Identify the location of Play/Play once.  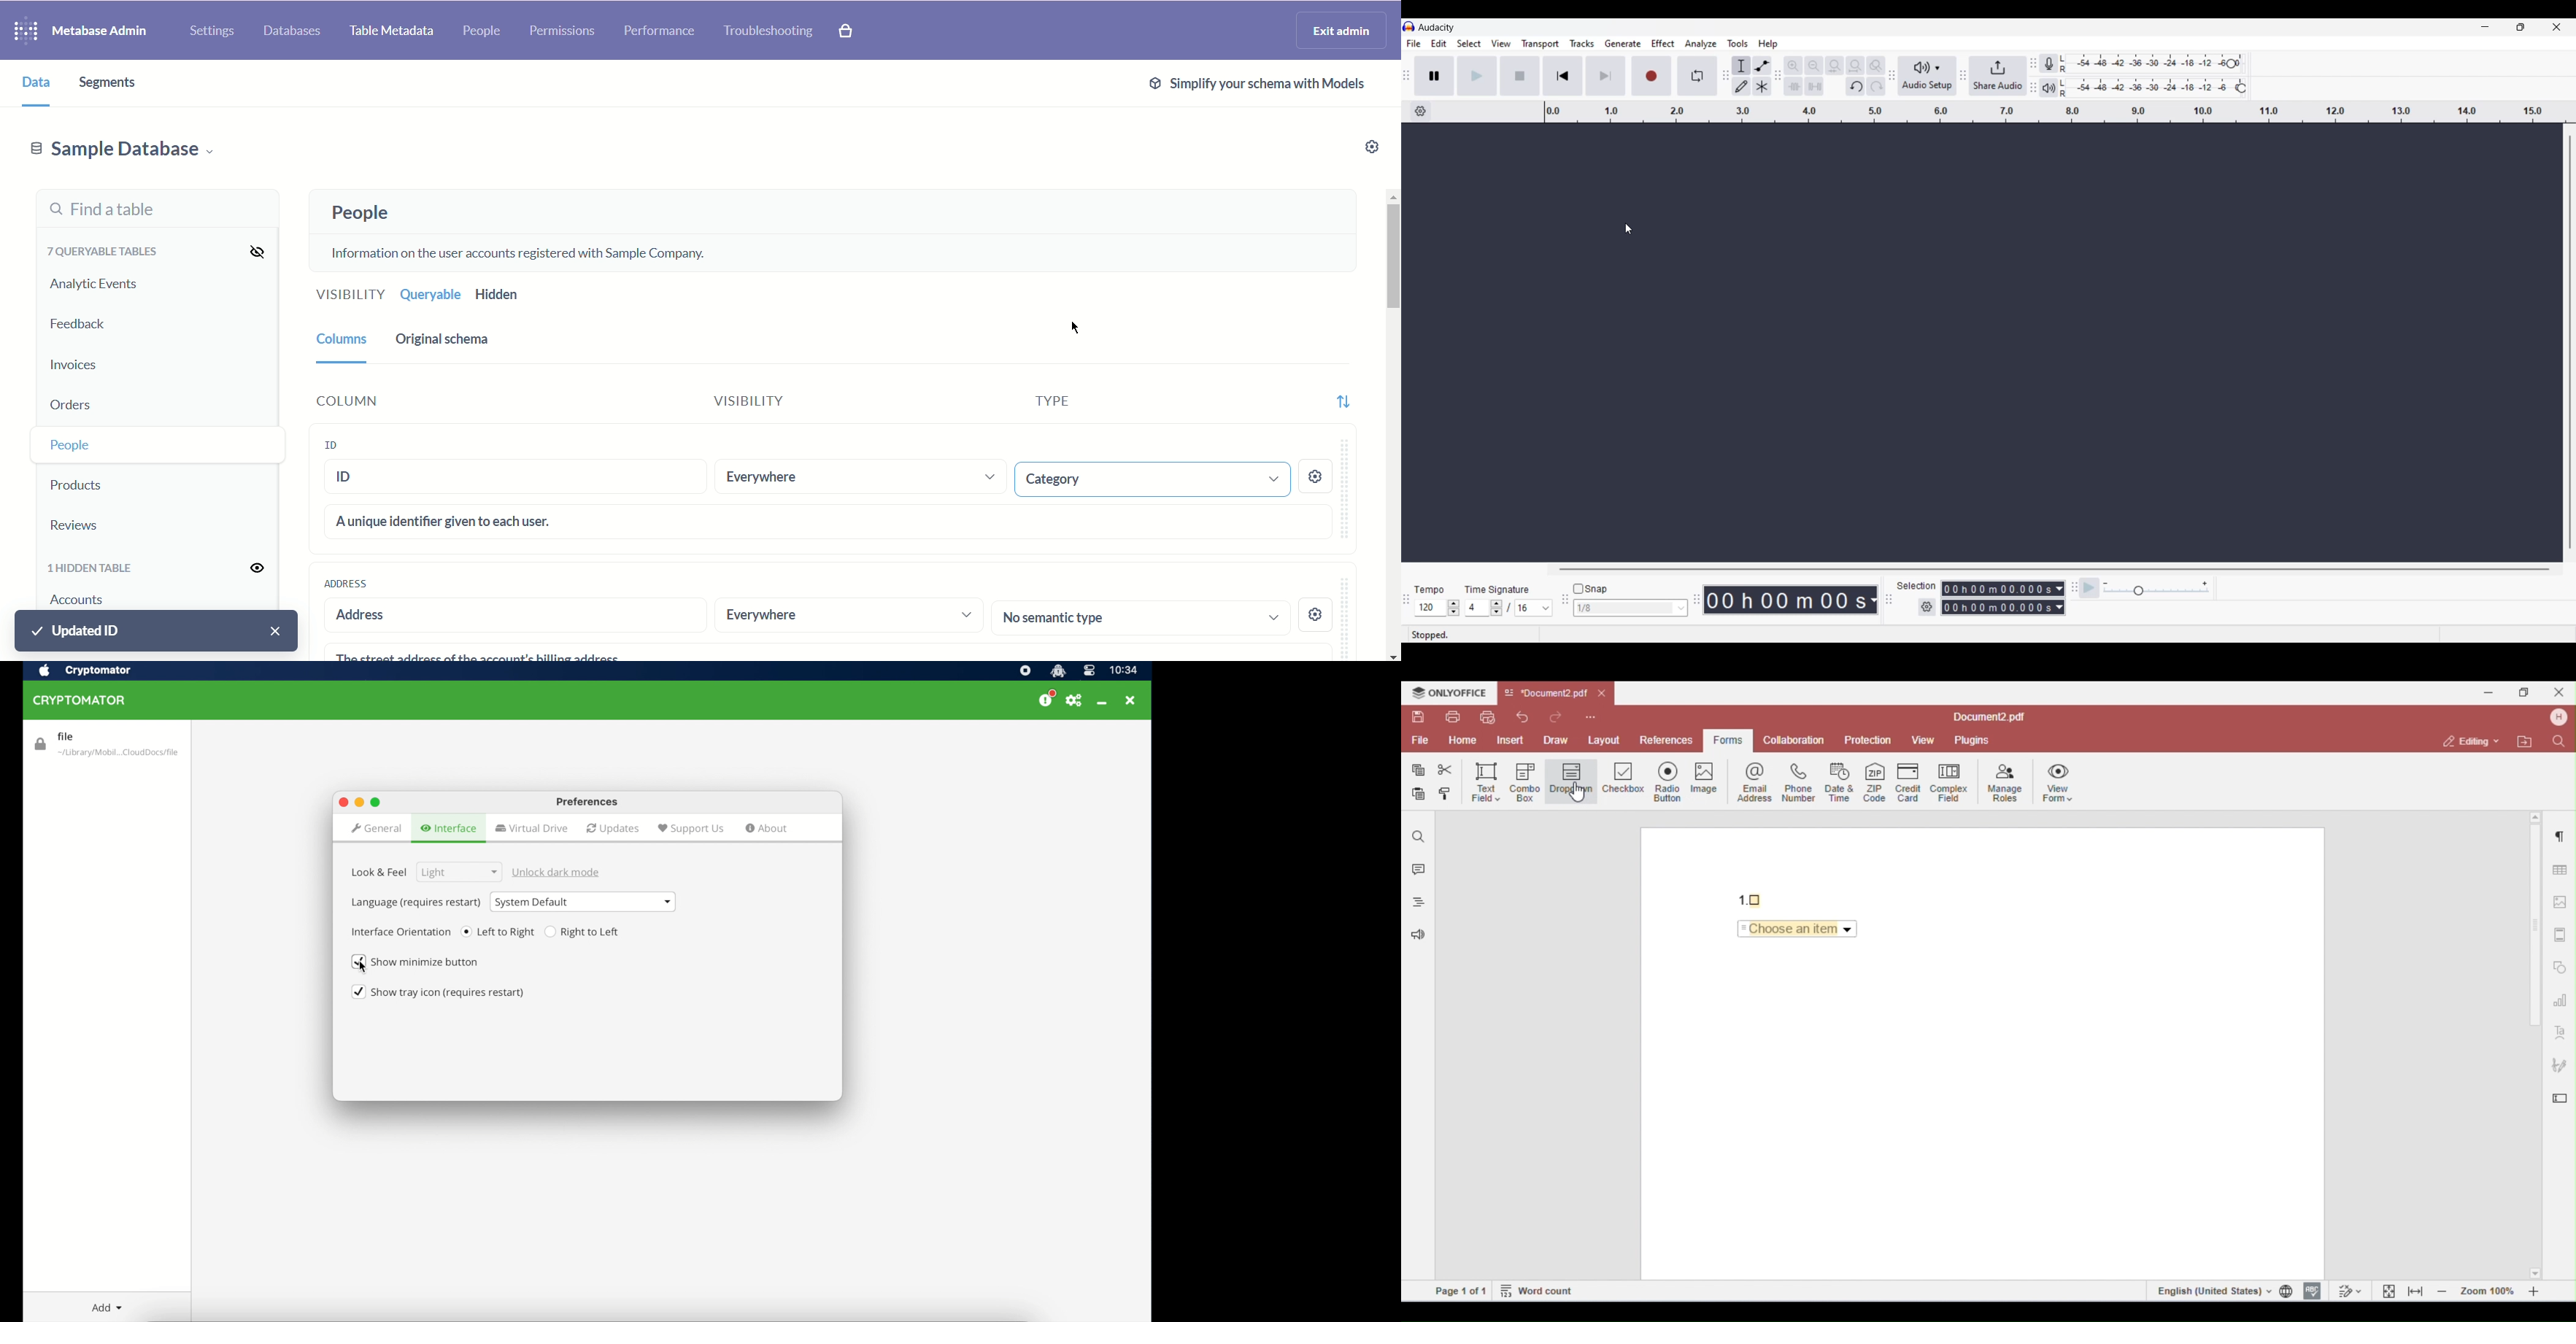
(1477, 75).